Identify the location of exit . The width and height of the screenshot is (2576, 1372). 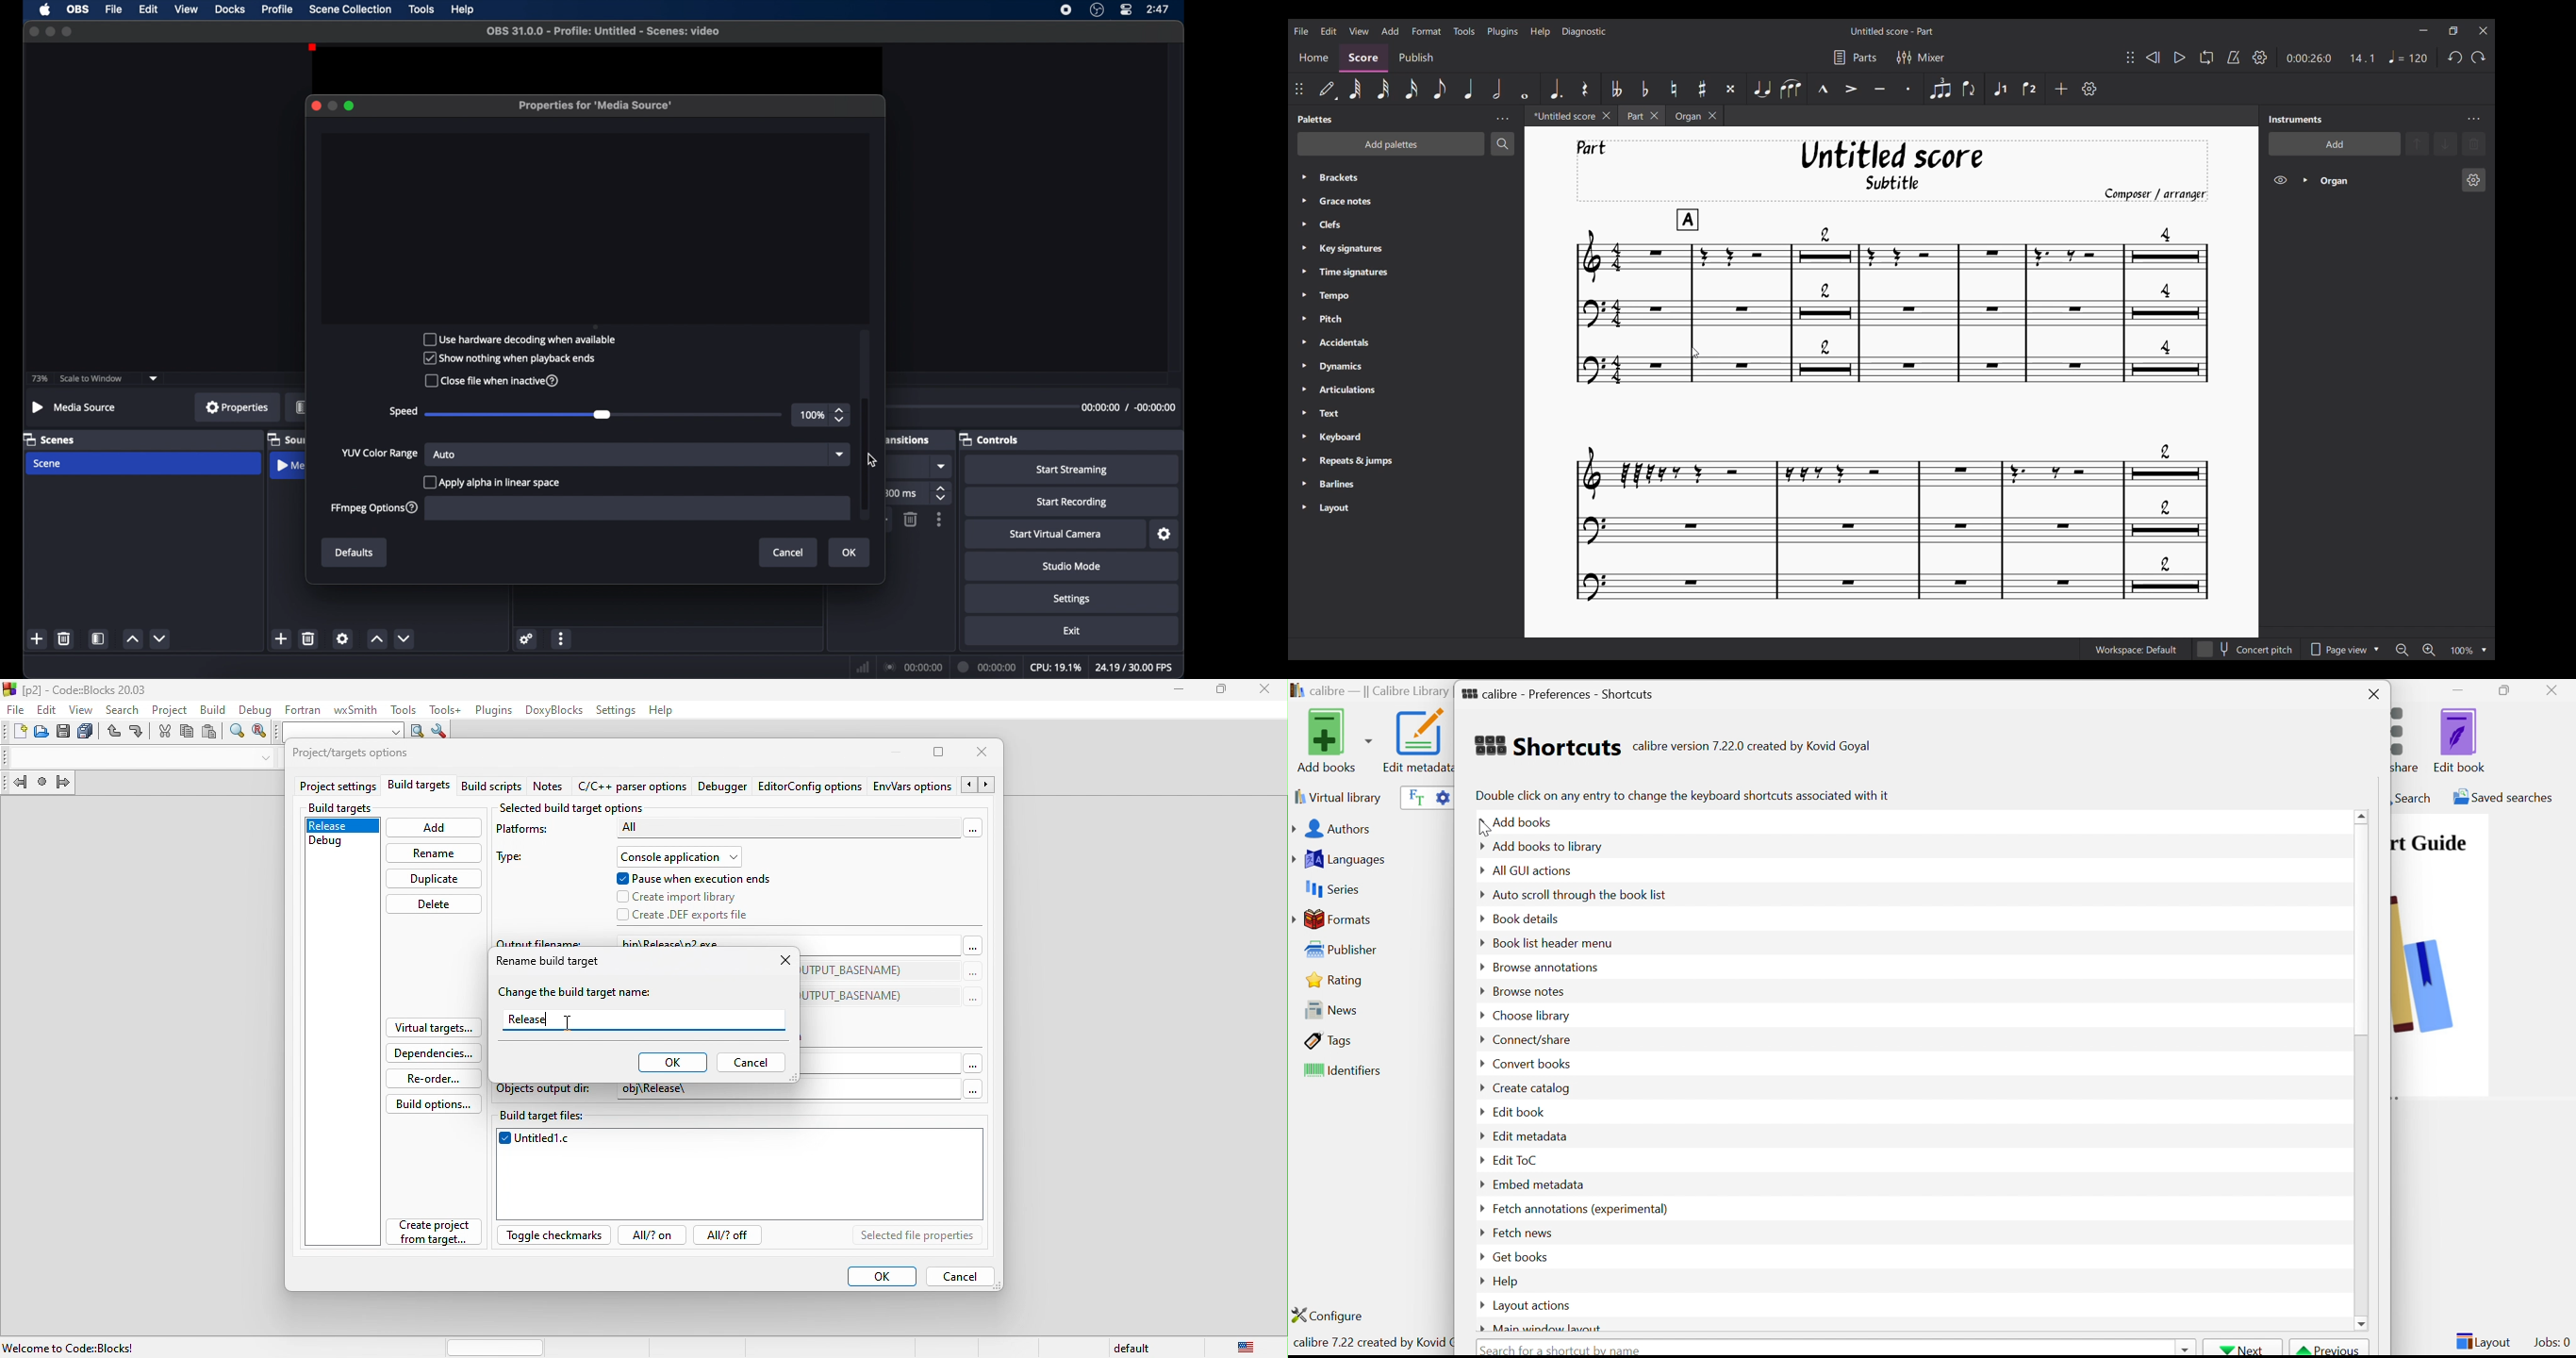
(1072, 631).